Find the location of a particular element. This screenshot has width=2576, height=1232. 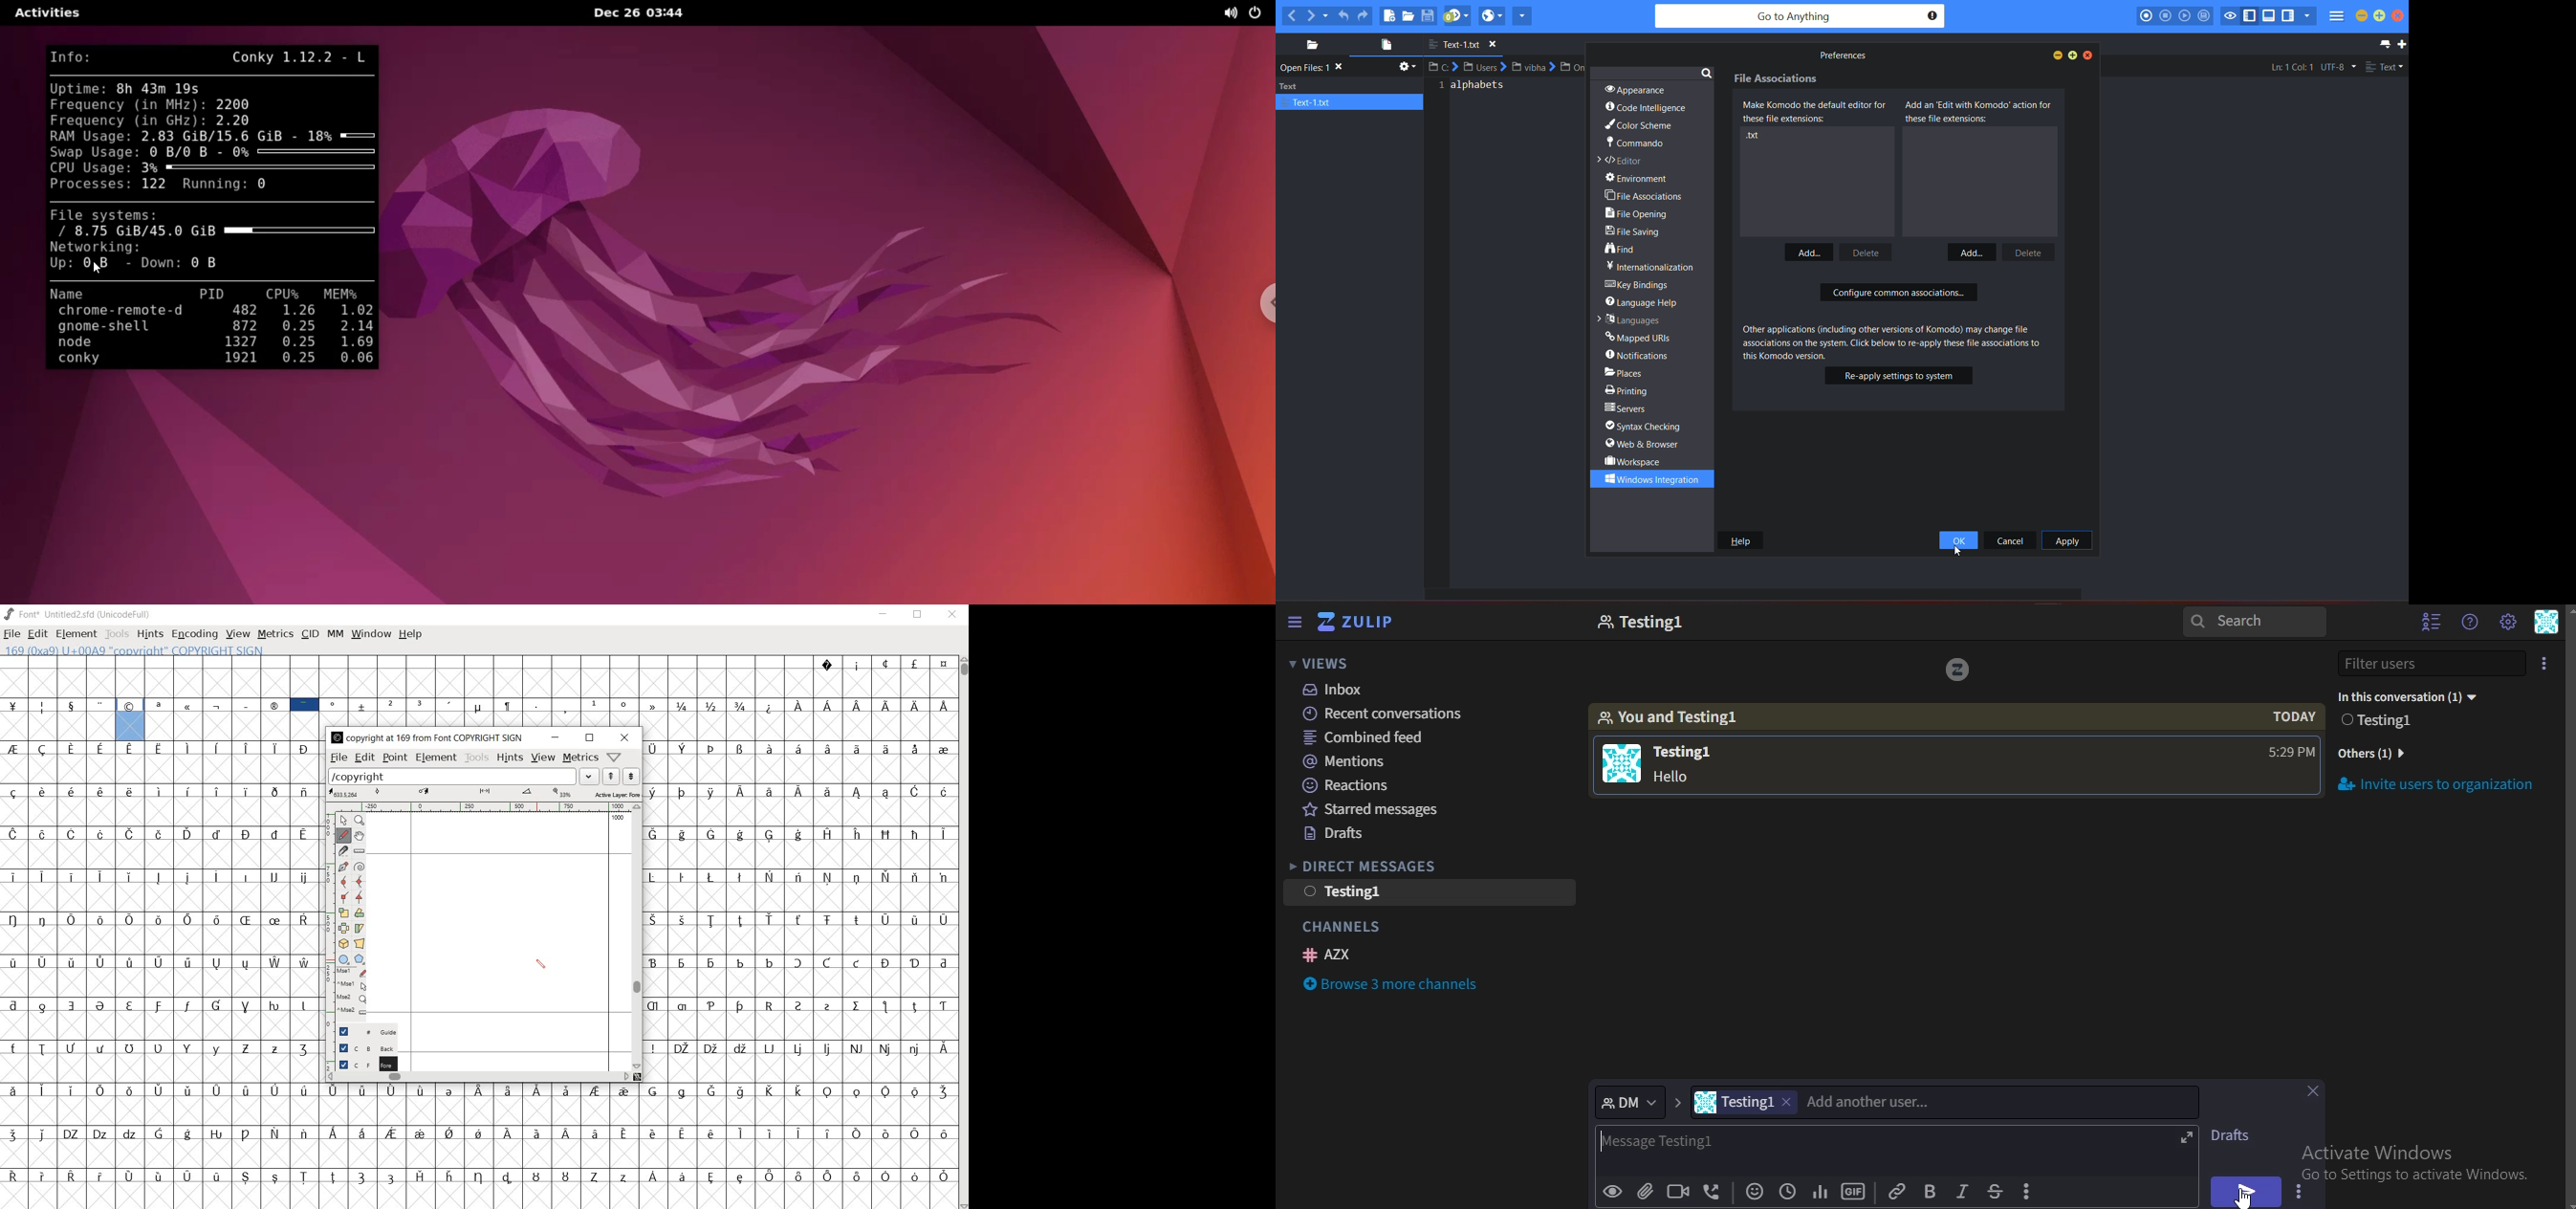

color scheme is located at coordinates (1637, 126).